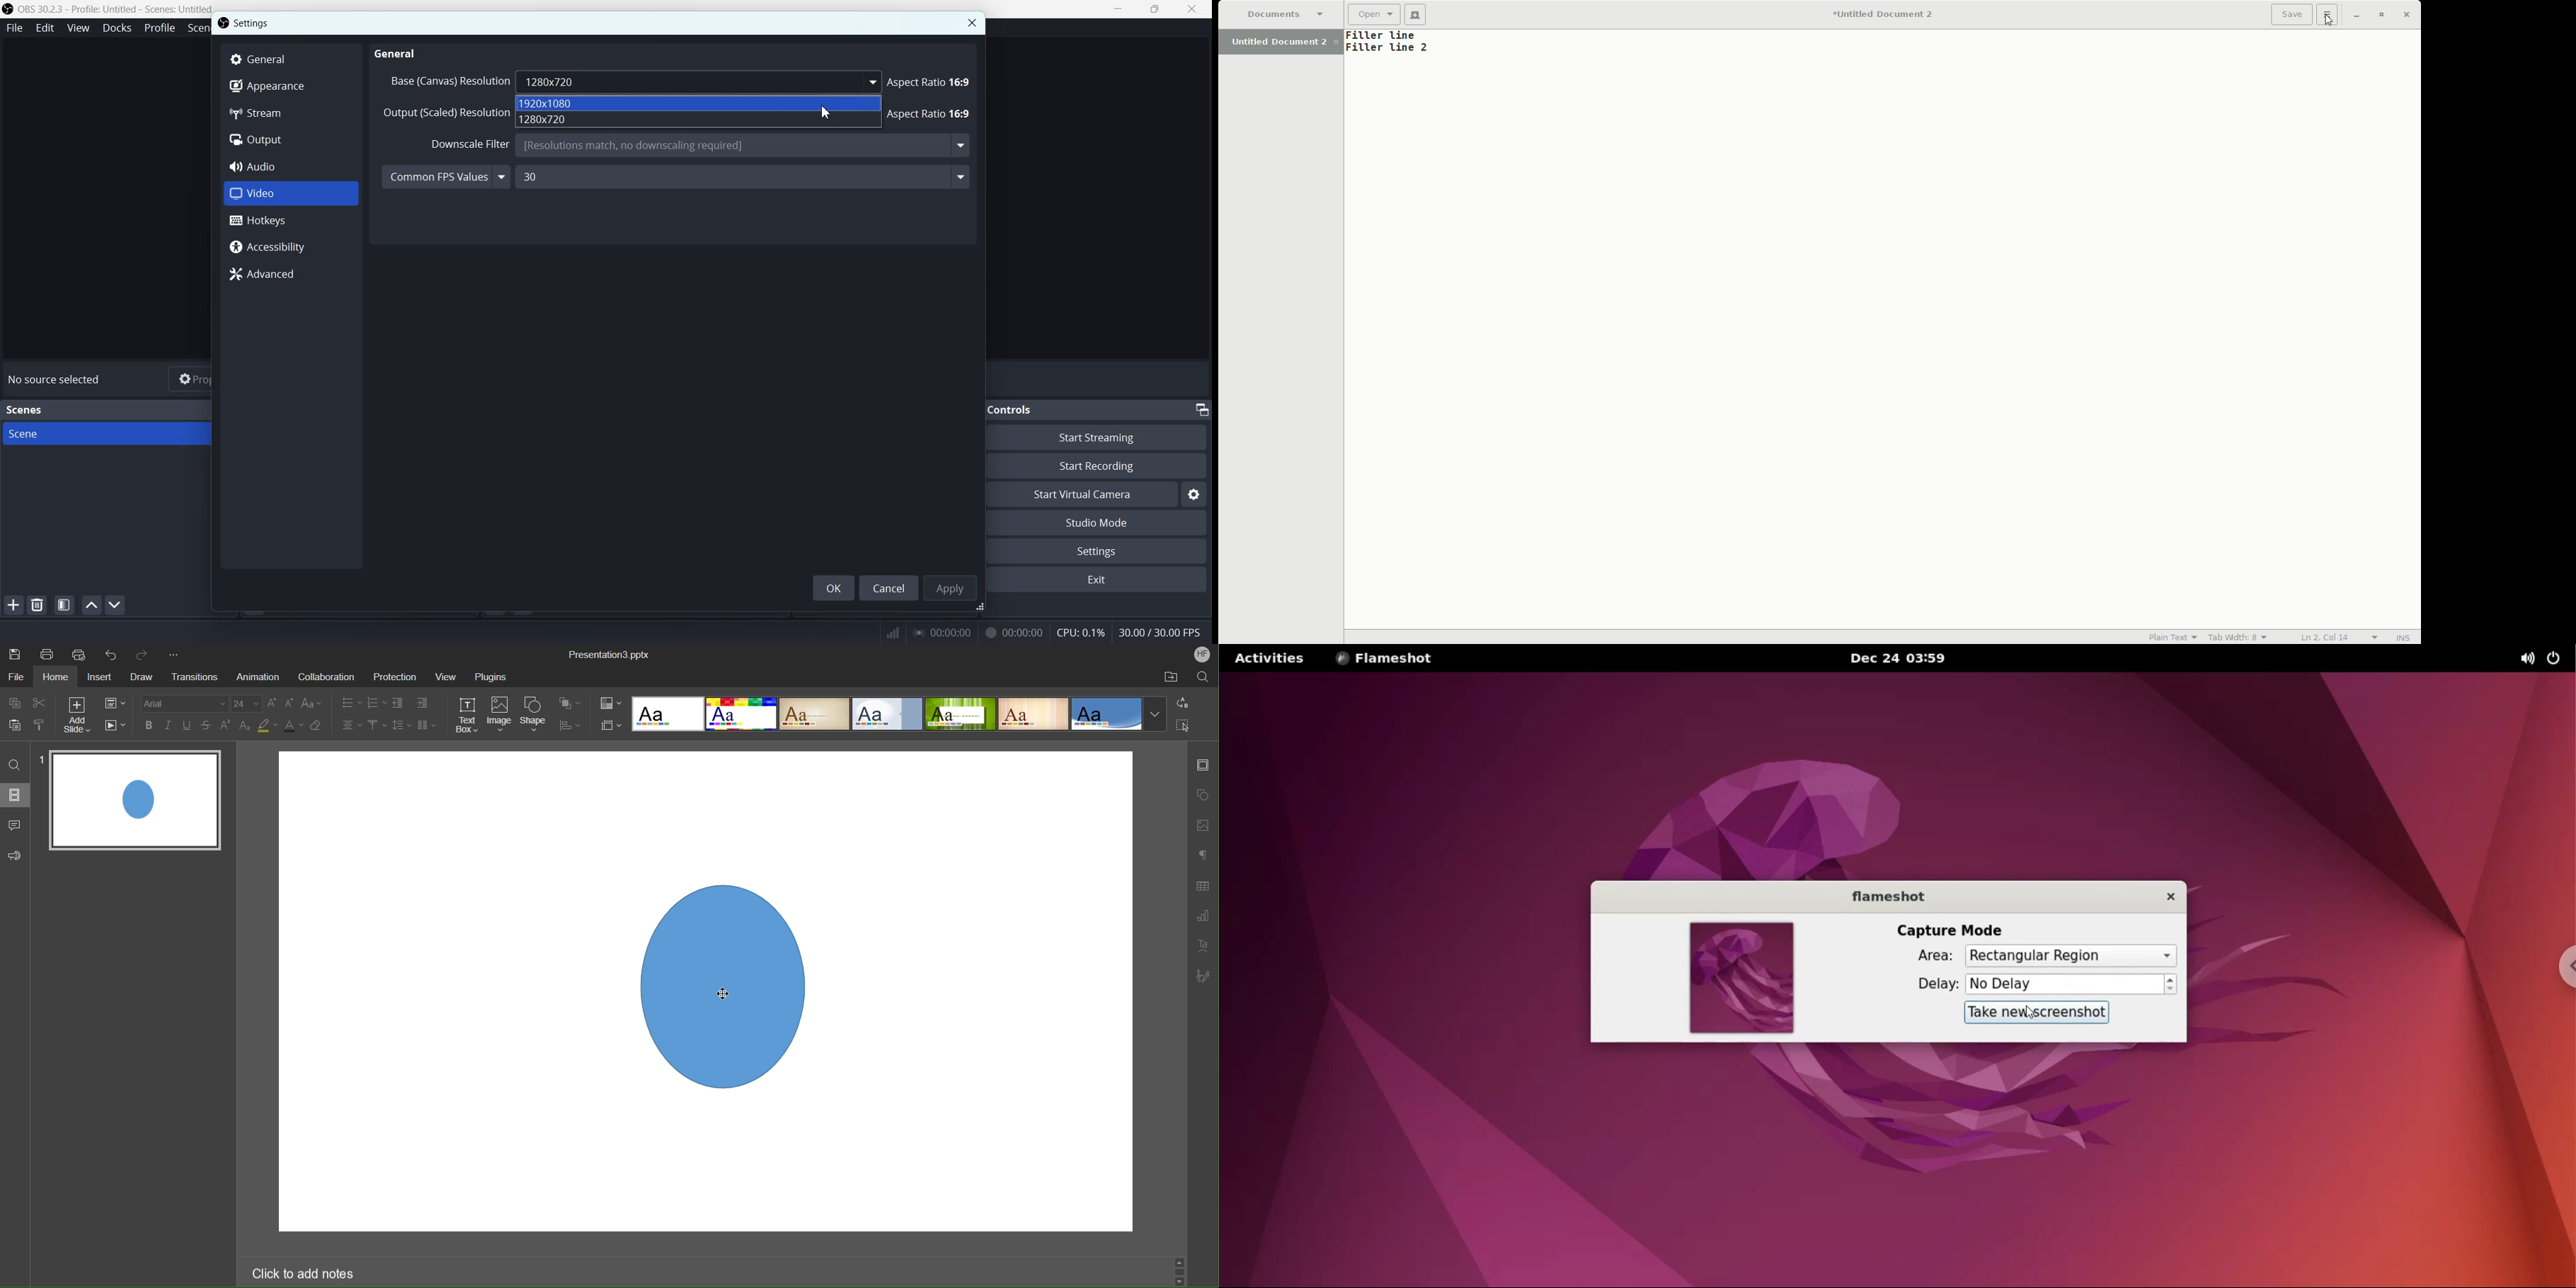 Image resolution: width=2576 pixels, height=1288 pixels. I want to click on Close, so click(2408, 14).